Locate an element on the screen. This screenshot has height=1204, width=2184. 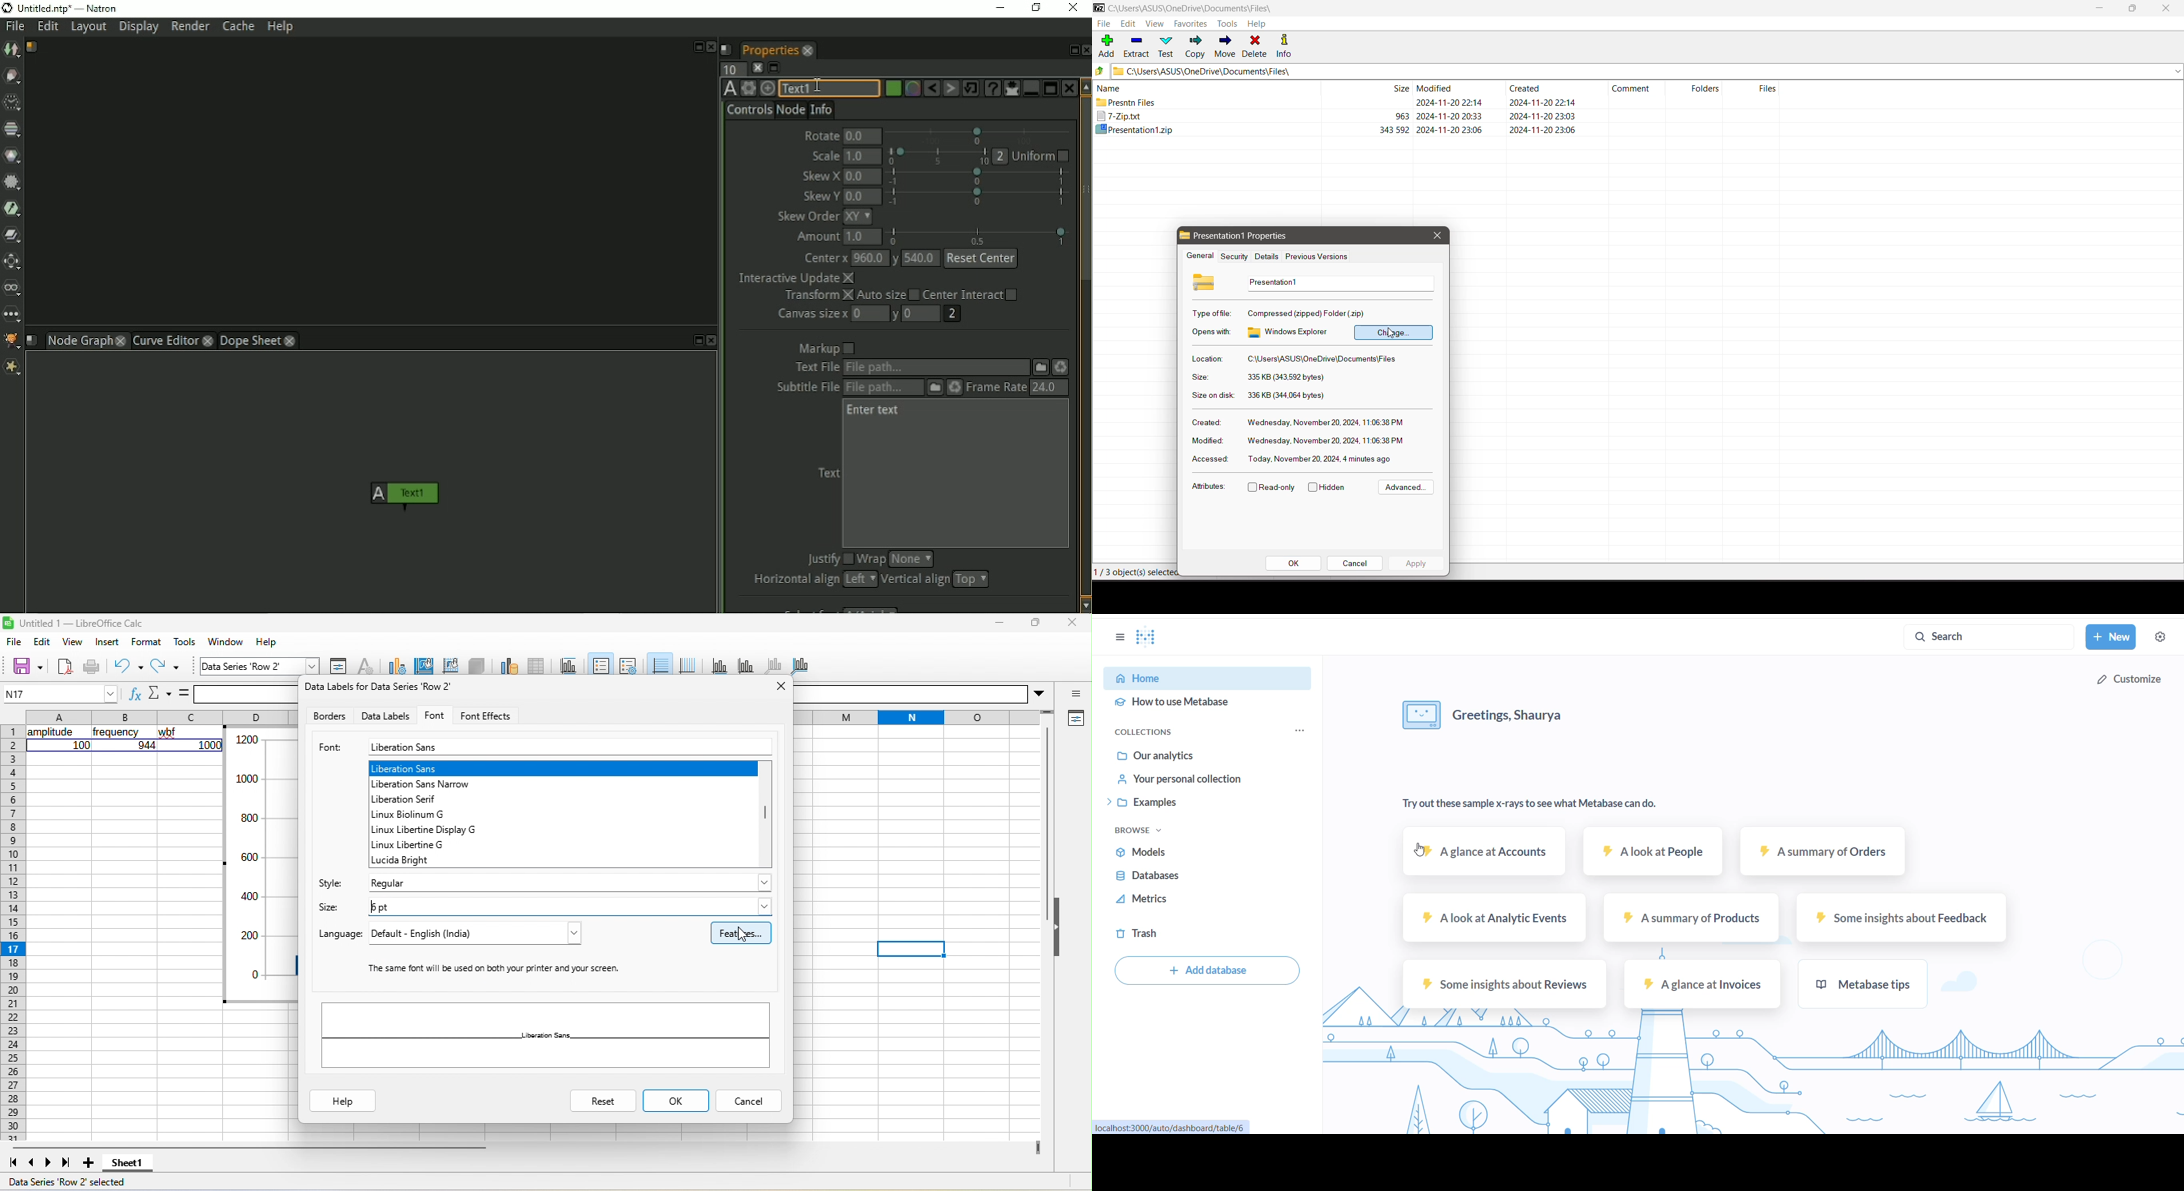
sidebar settings is located at coordinates (1074, 691).